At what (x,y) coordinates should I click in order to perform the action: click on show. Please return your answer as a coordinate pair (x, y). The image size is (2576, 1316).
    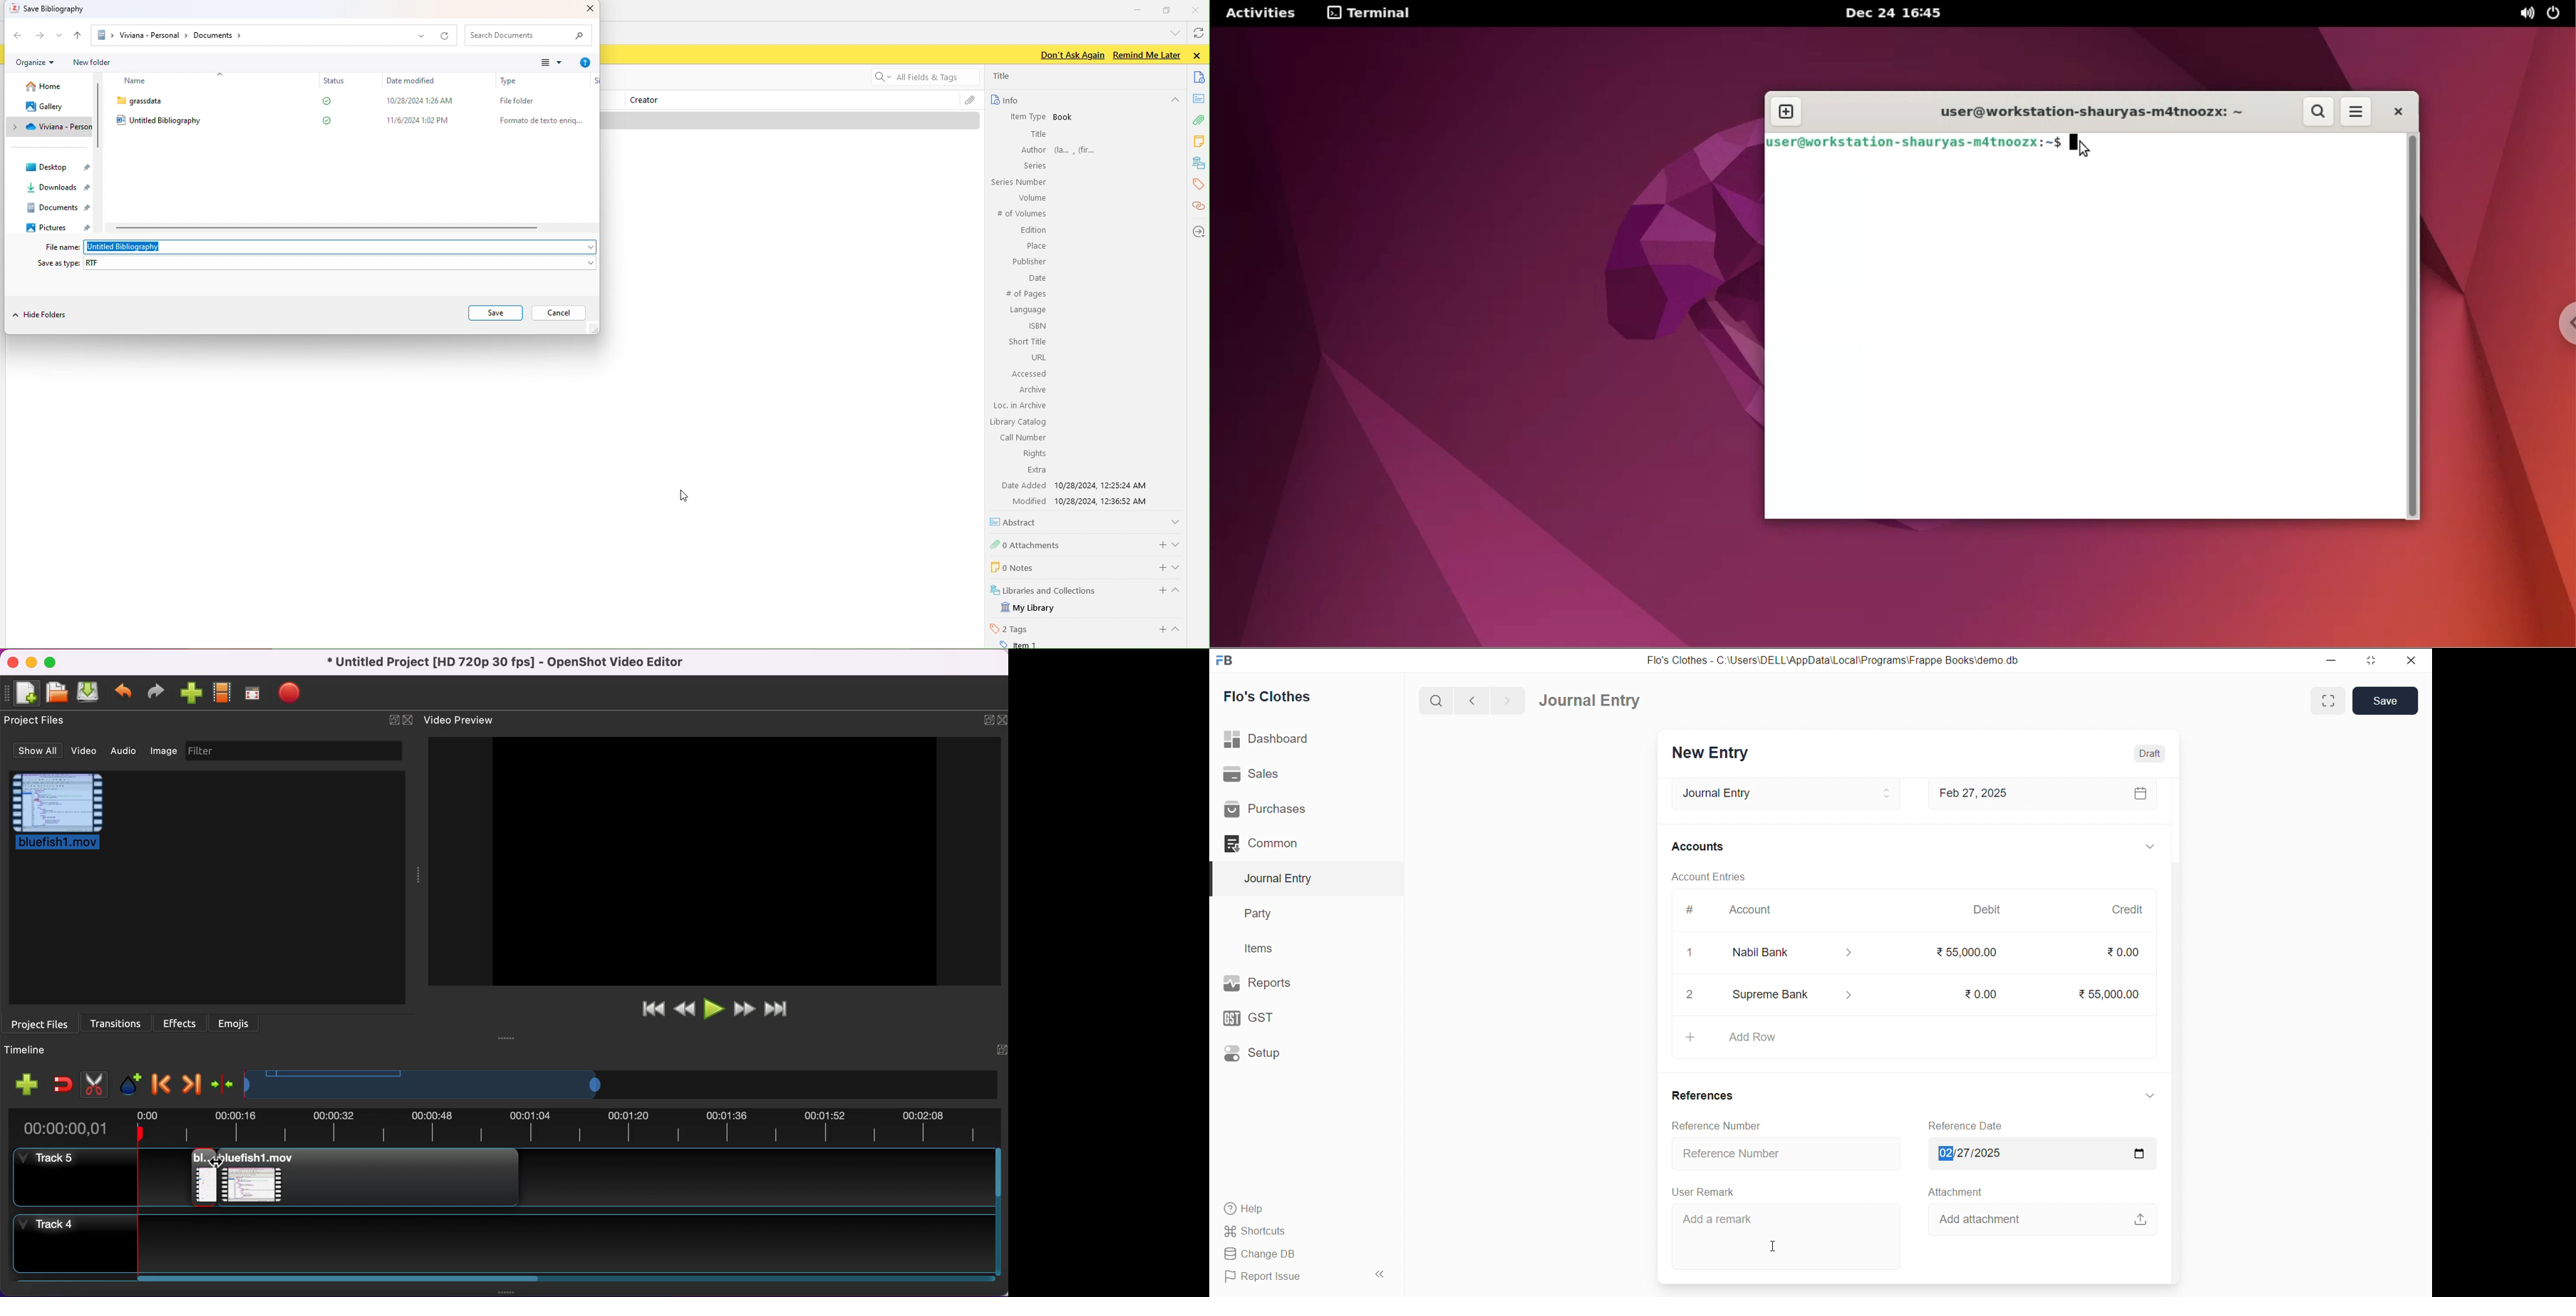
    Looking at the image, I should click on (1179, 543).